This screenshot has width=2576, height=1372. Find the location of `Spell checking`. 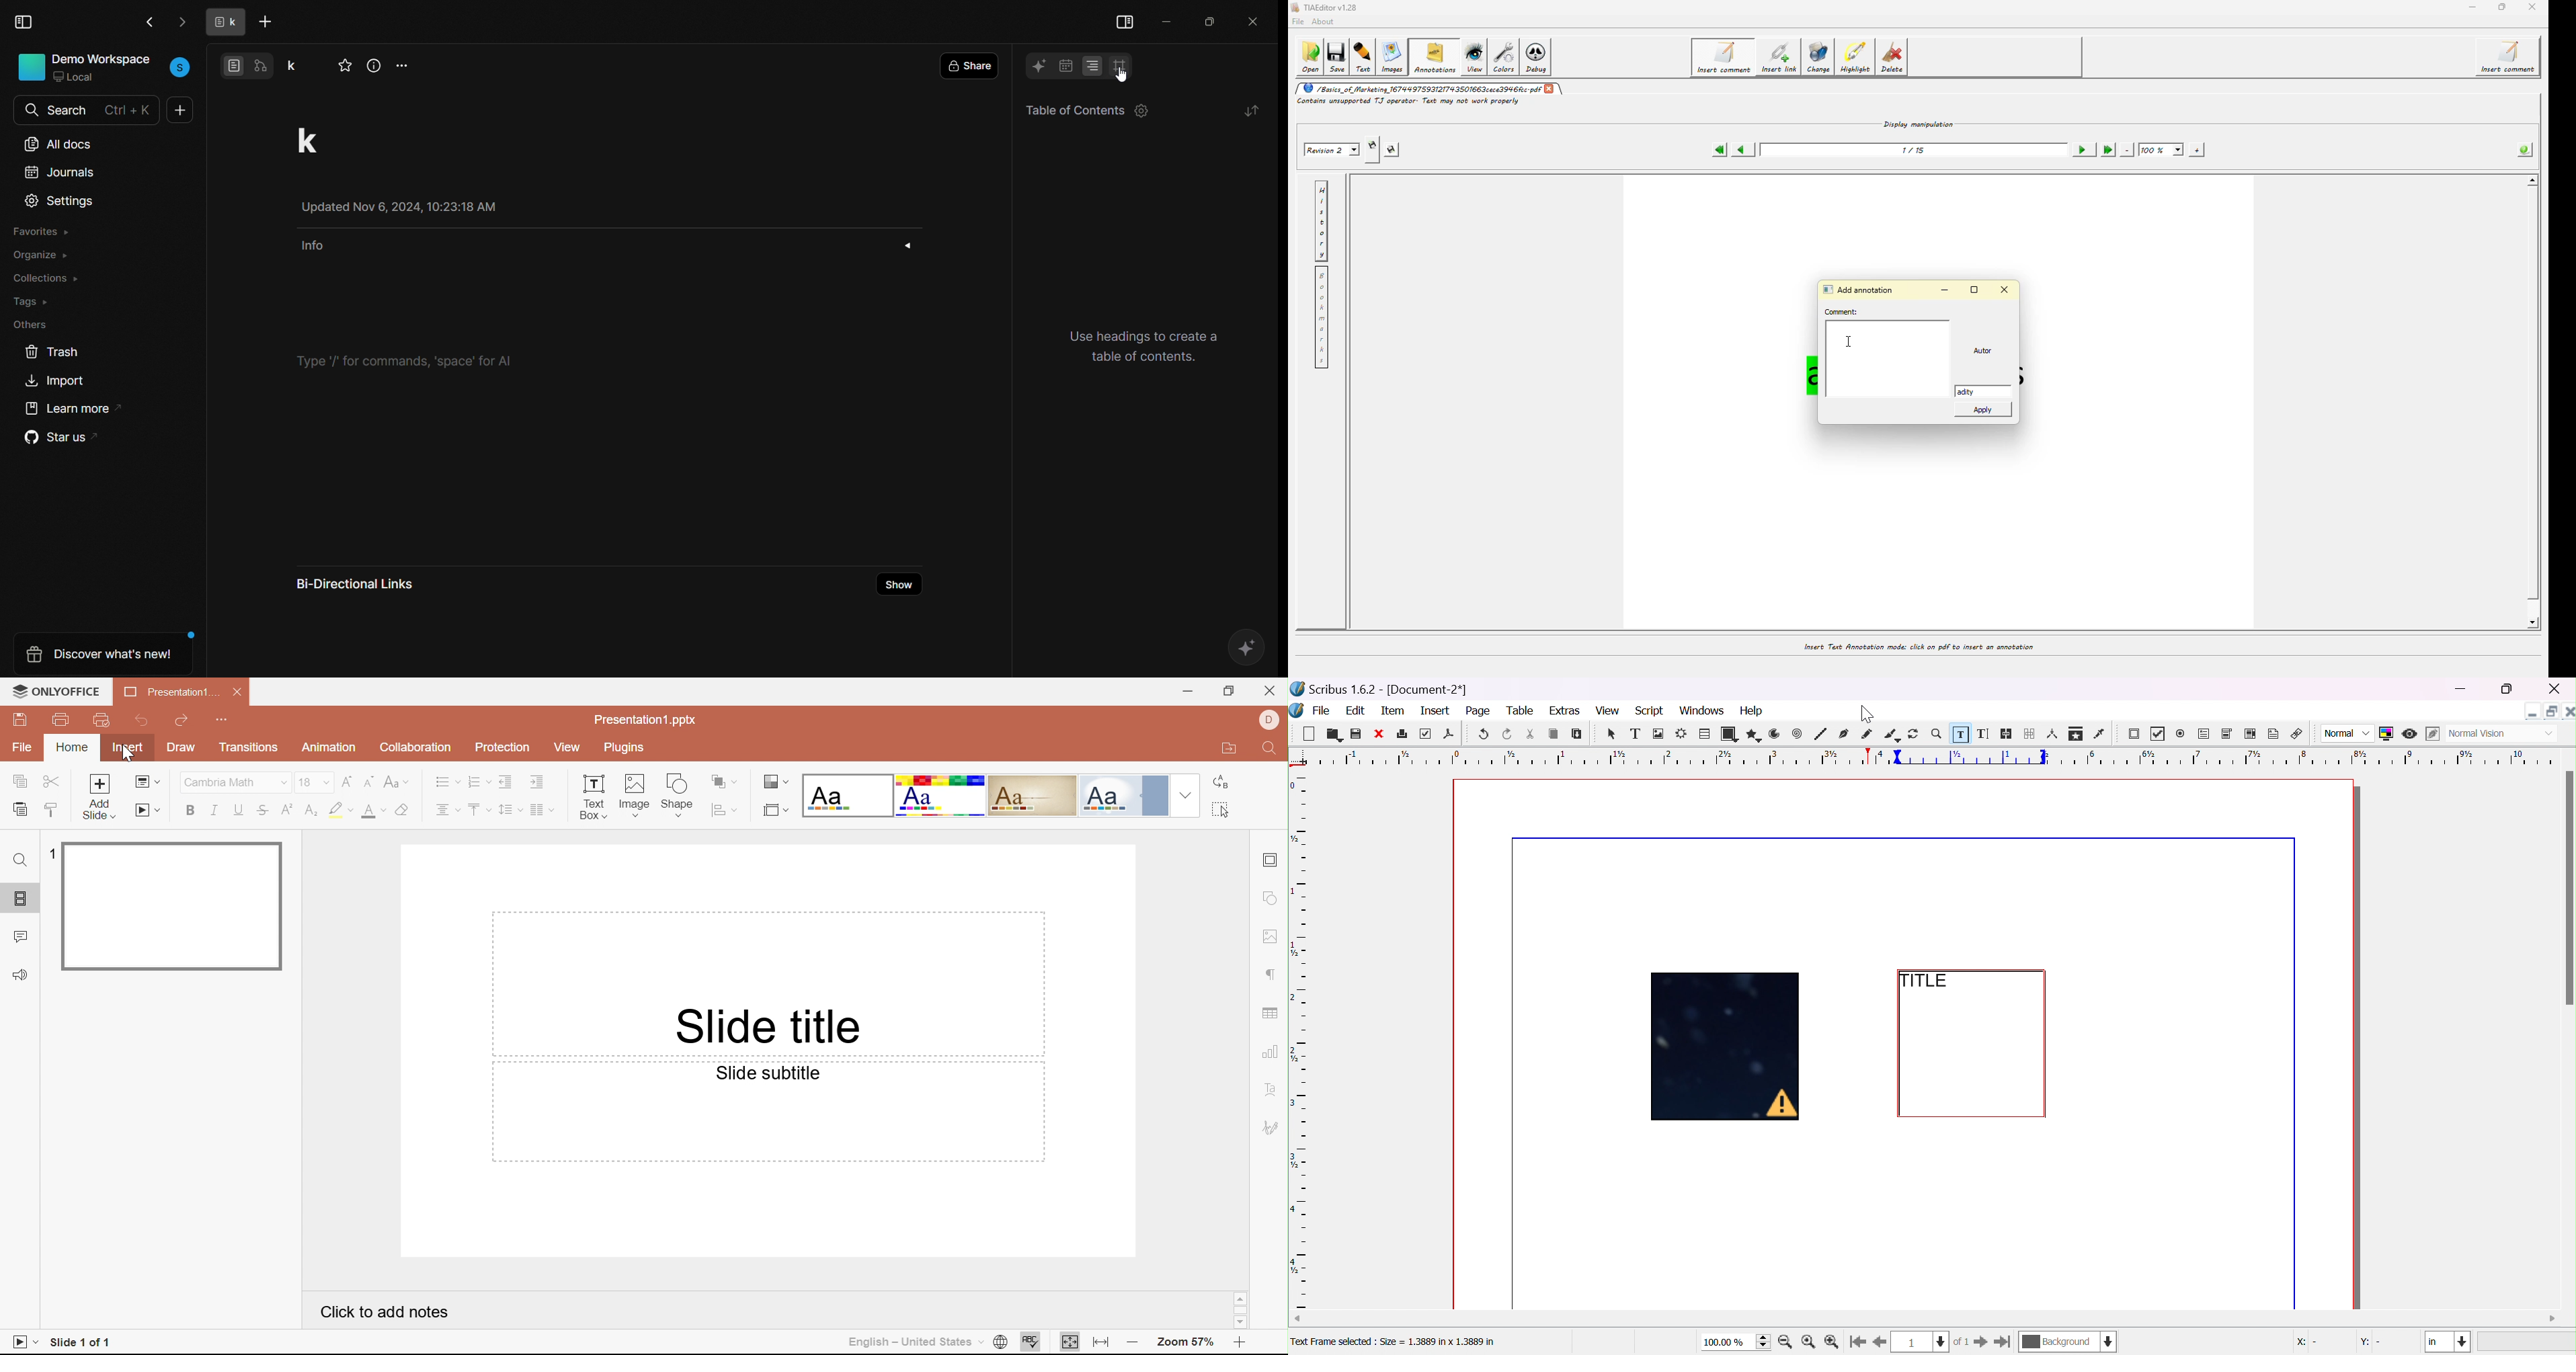

Spell checking is located at coordinates (1029, 1343).